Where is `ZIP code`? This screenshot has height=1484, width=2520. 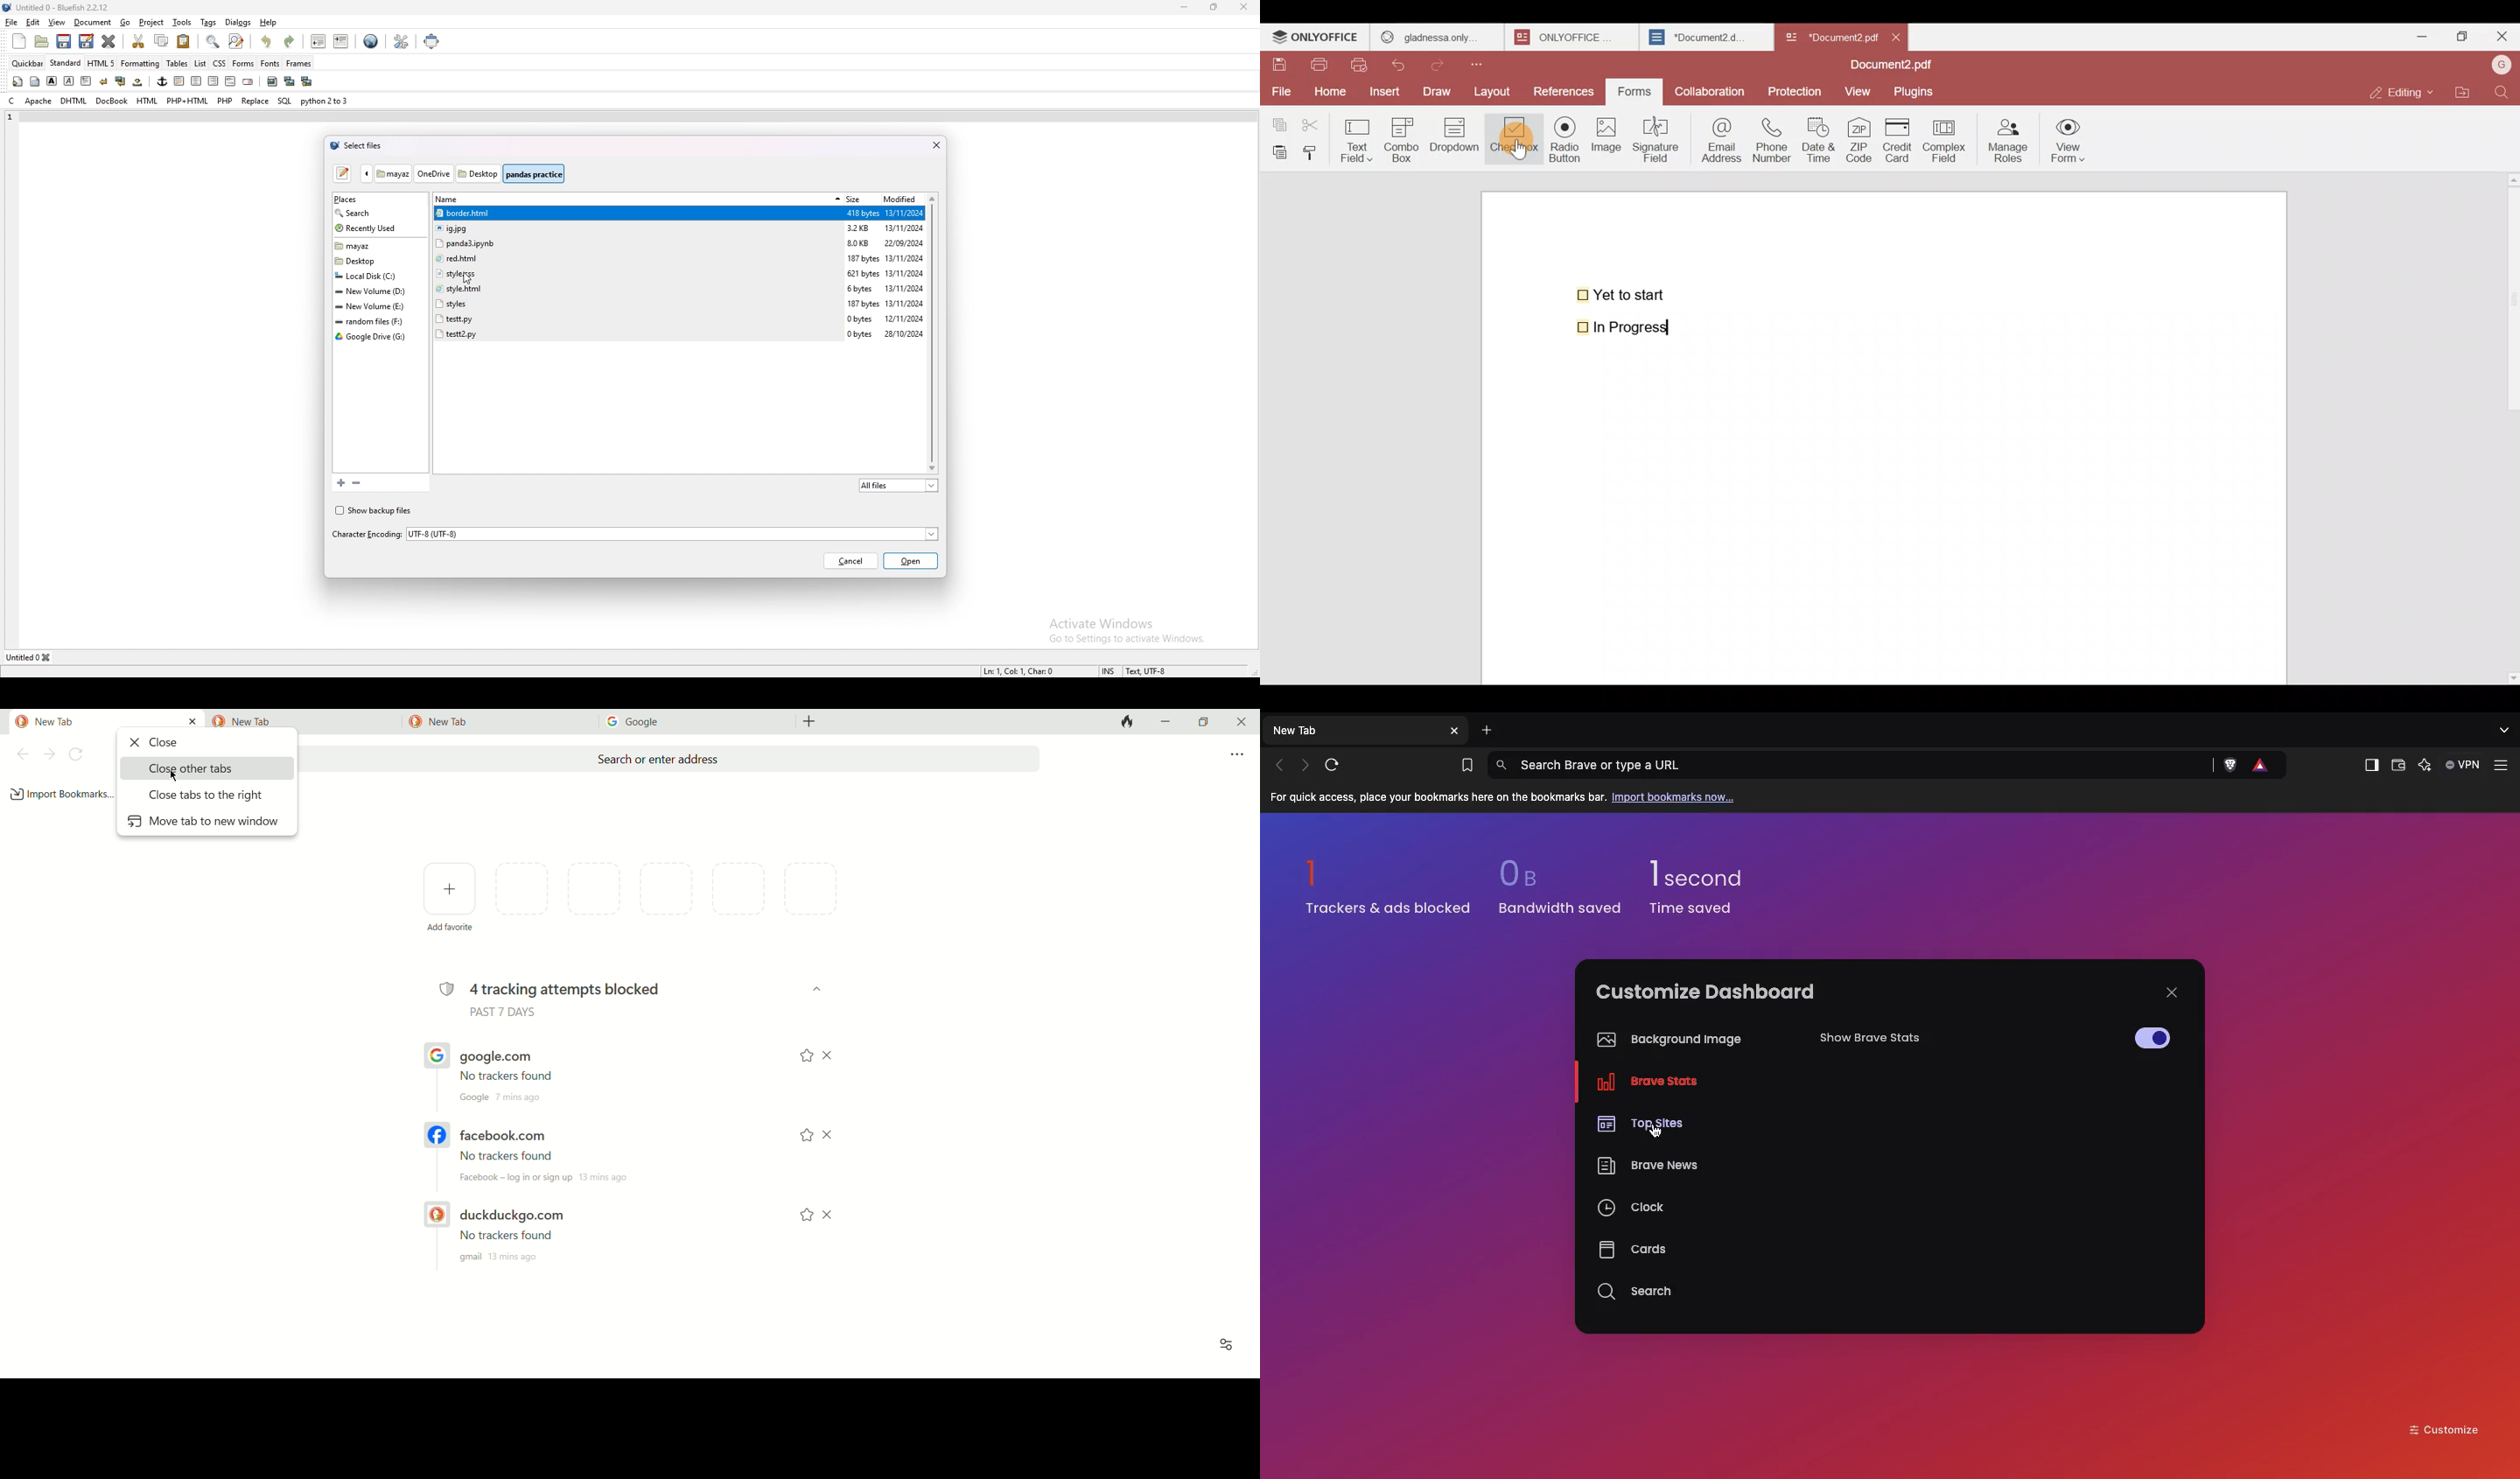
ZIP code is located at coordinates (1858, 141).